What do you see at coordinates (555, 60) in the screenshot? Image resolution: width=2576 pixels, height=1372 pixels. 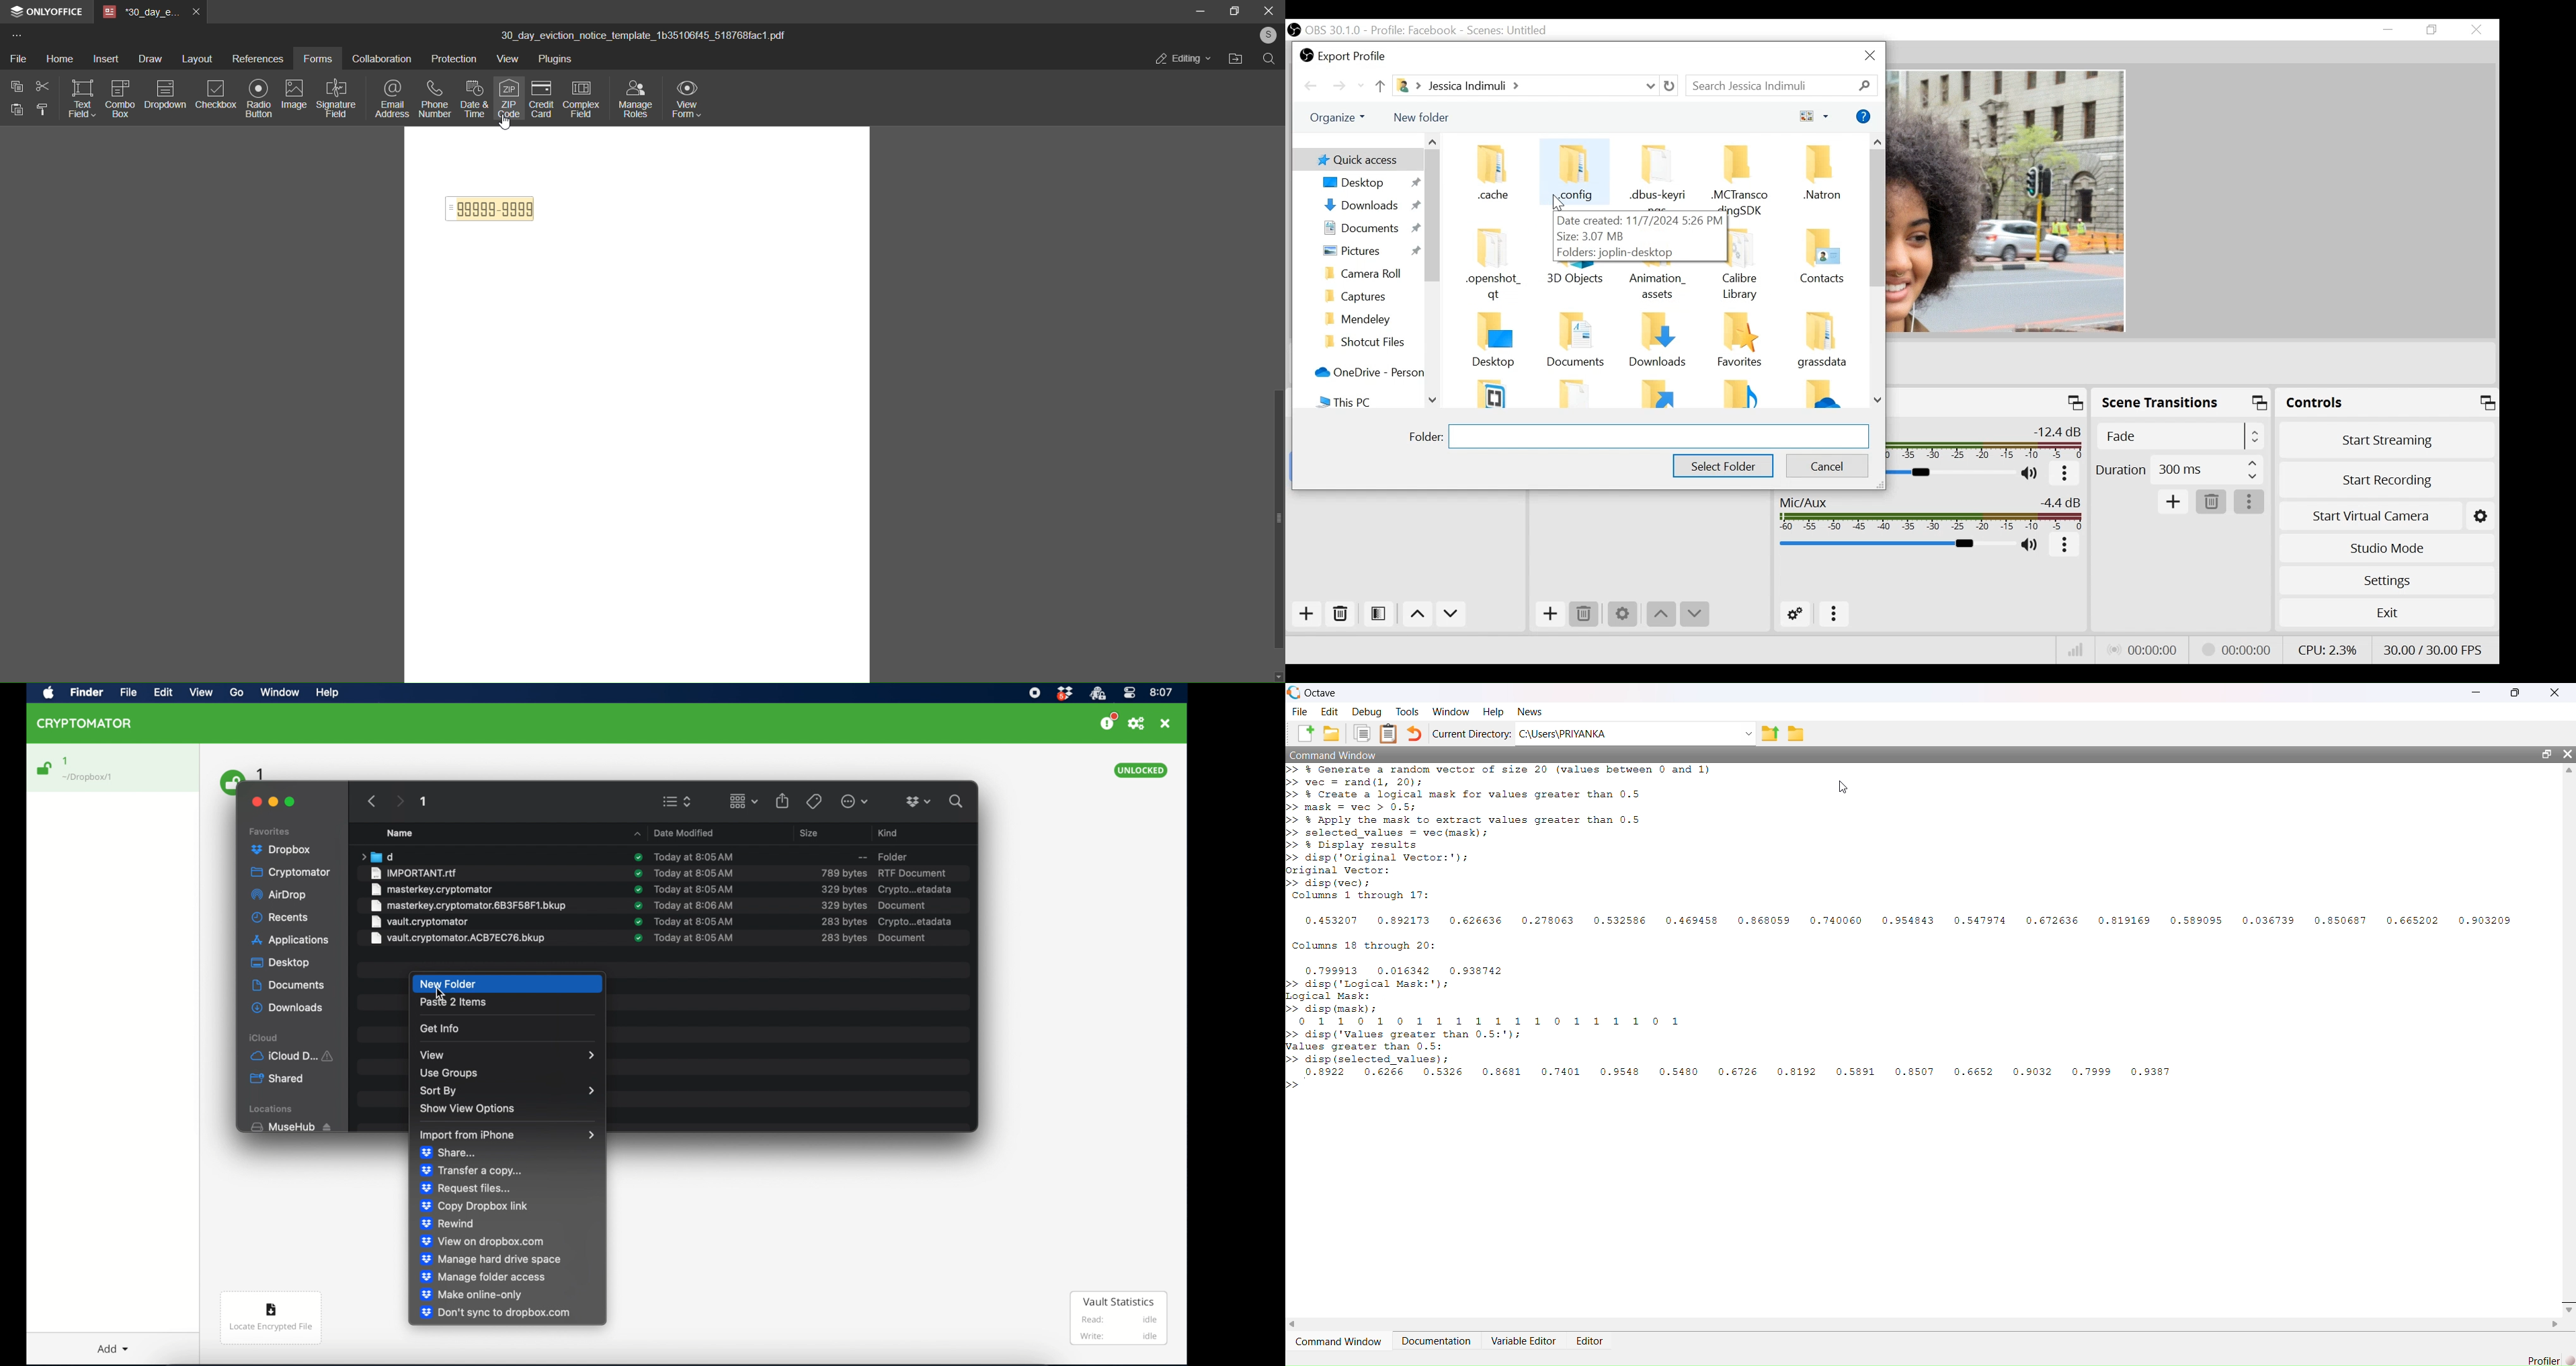 I see `plugins` at bounding box center [555, 60].